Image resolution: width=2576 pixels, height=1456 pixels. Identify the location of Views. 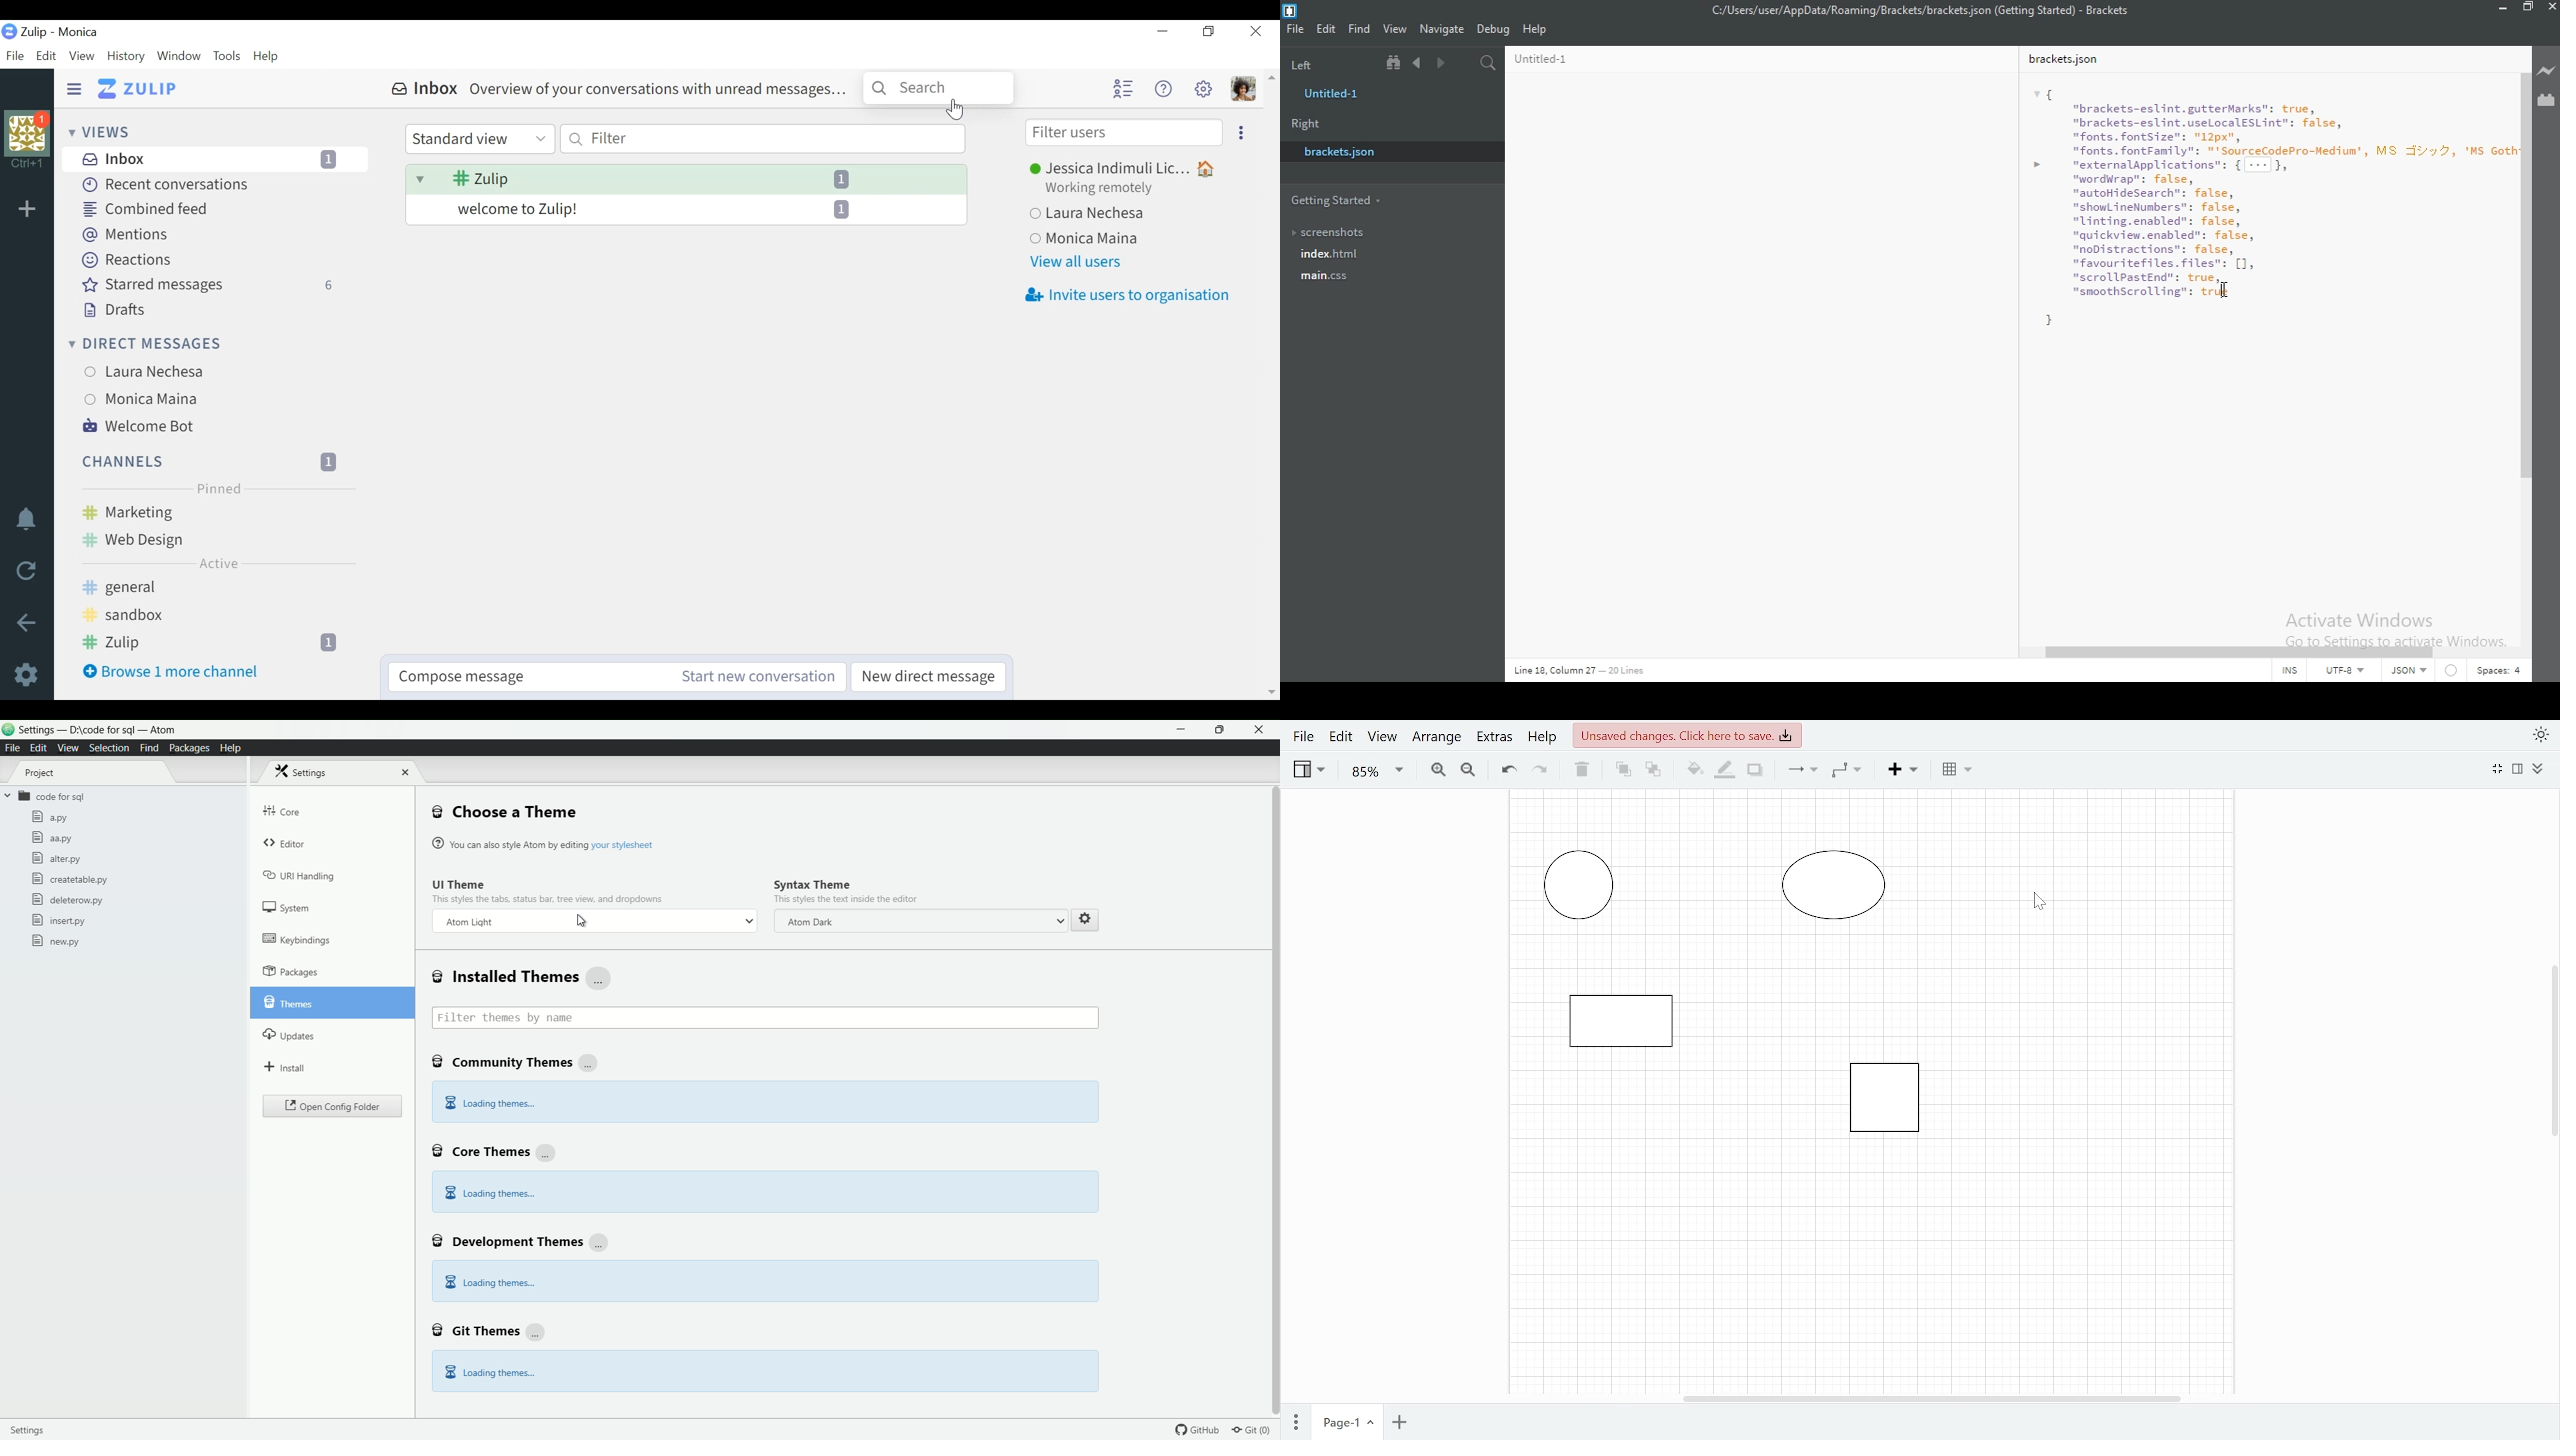
(101, 131).